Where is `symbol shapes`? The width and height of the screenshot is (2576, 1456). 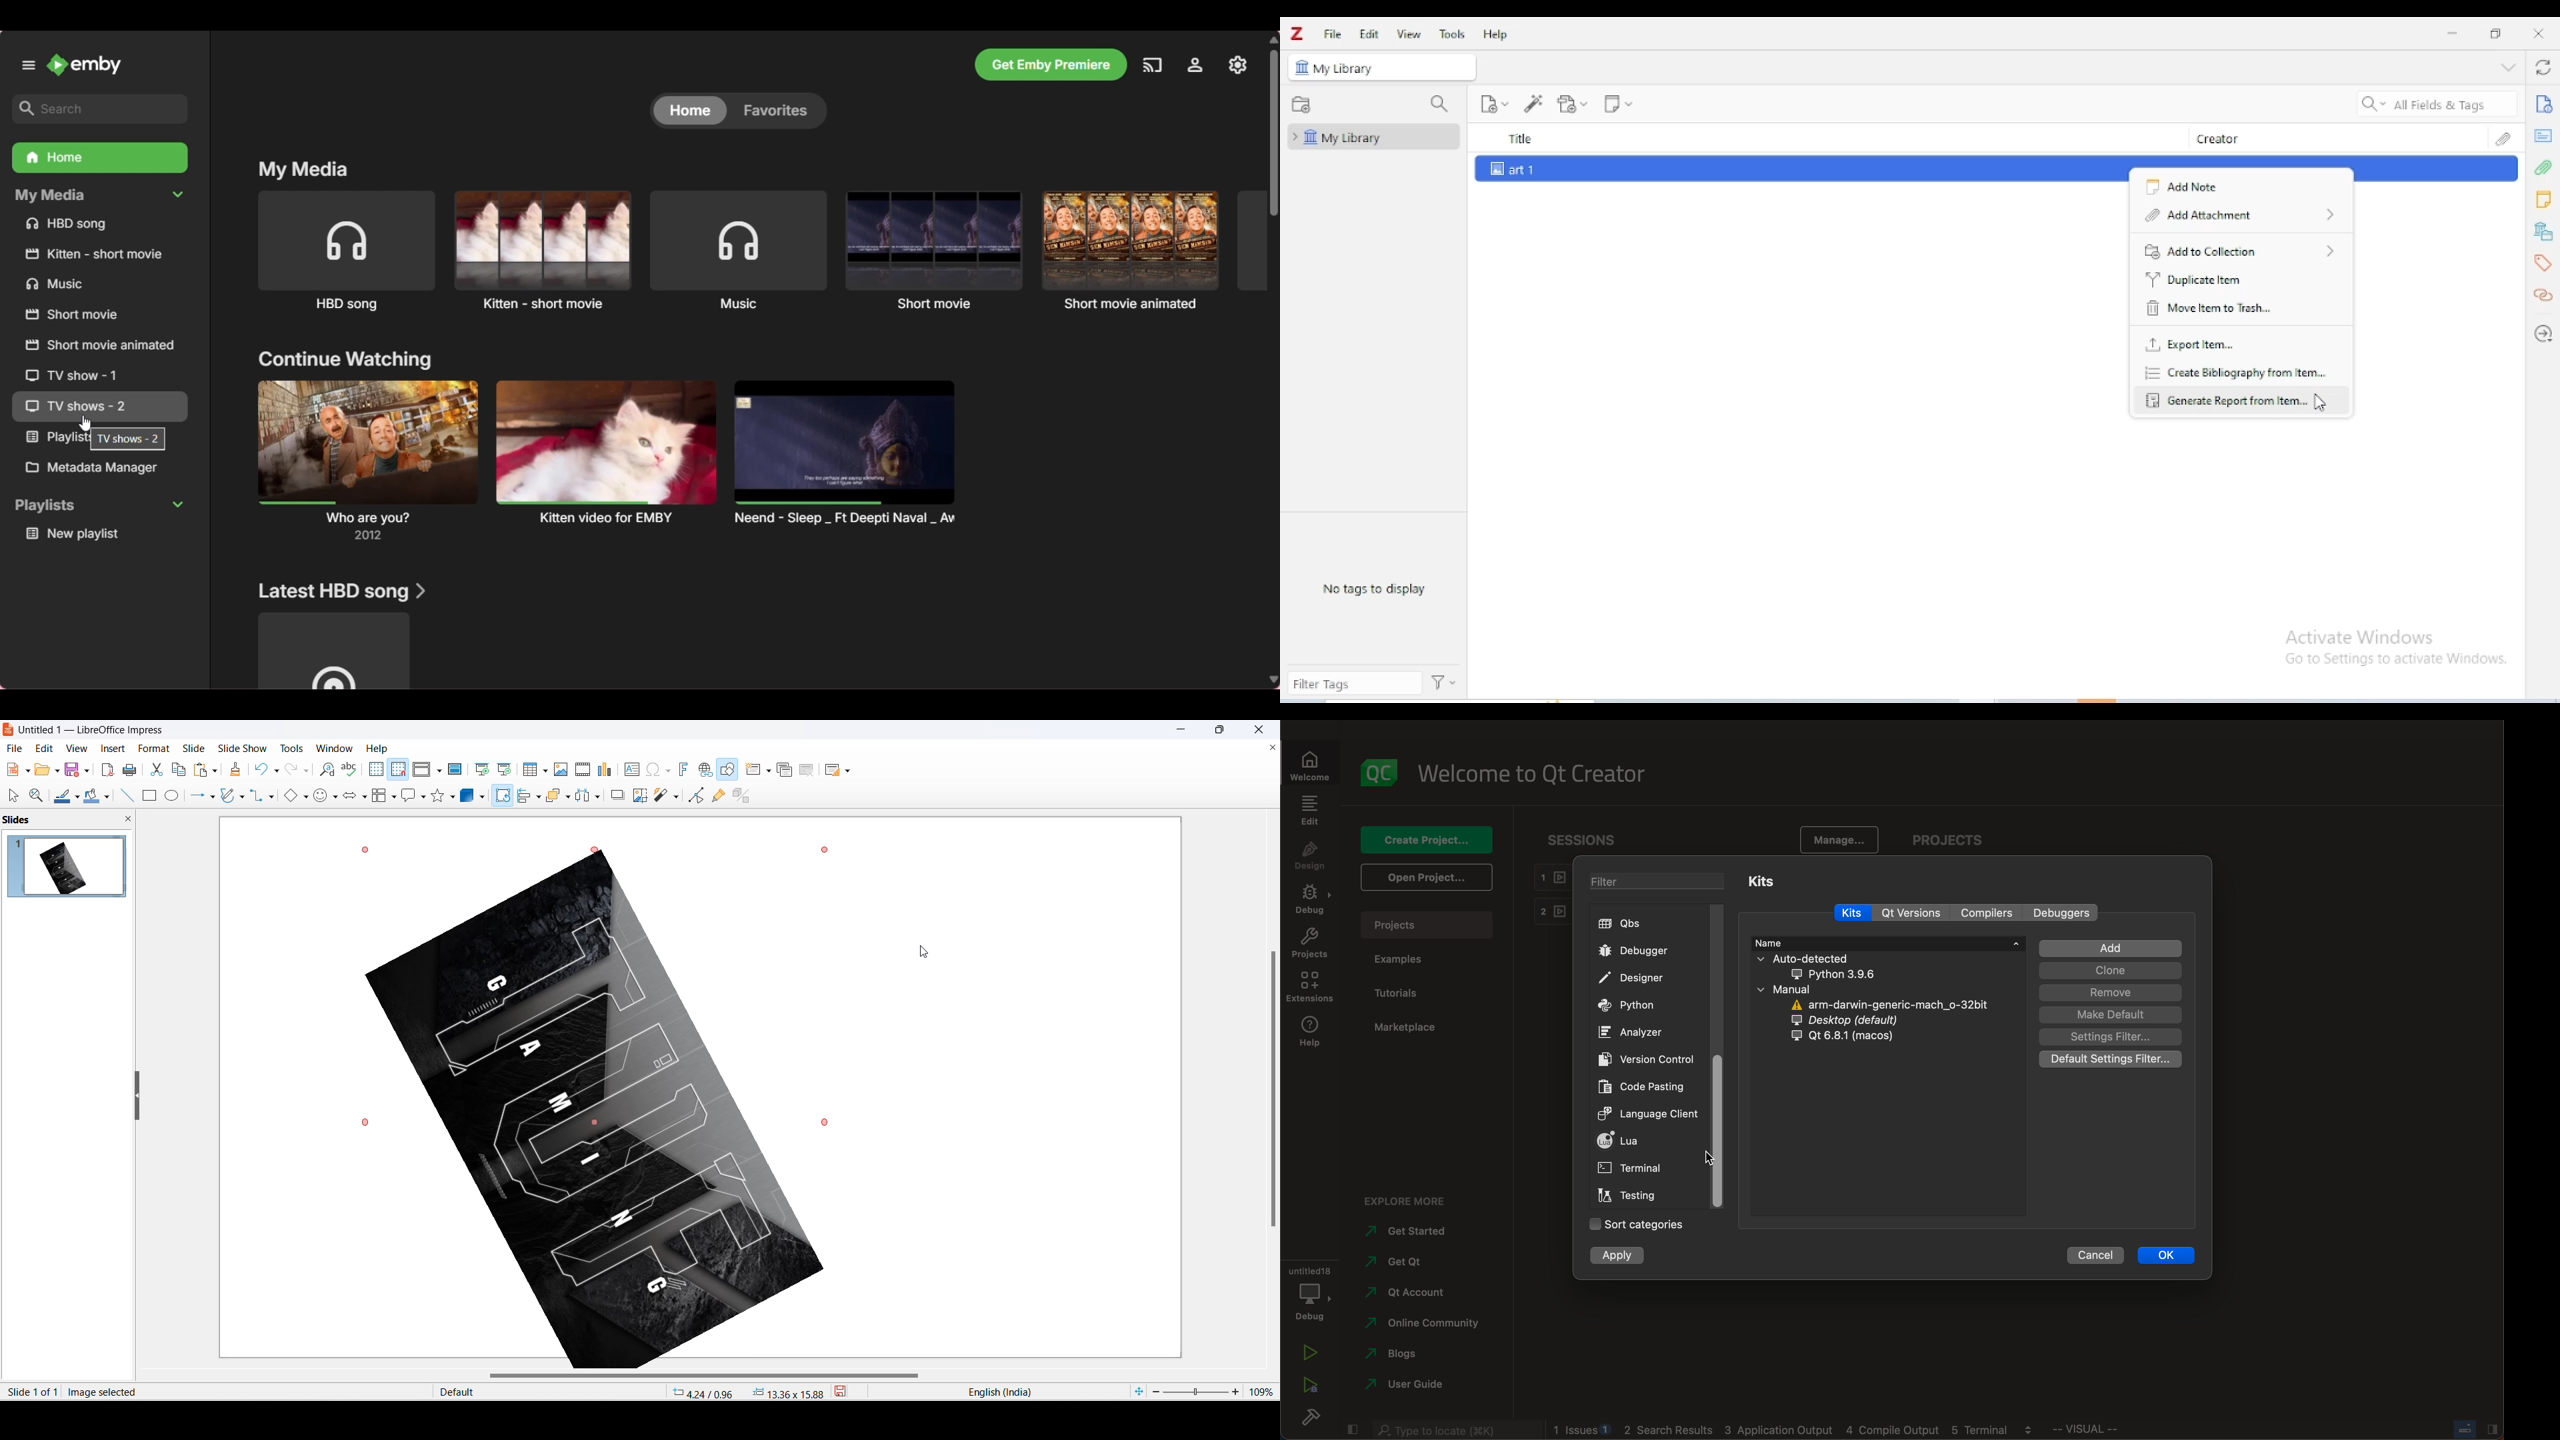 symbol shapes is located at coordinates (321, 798).